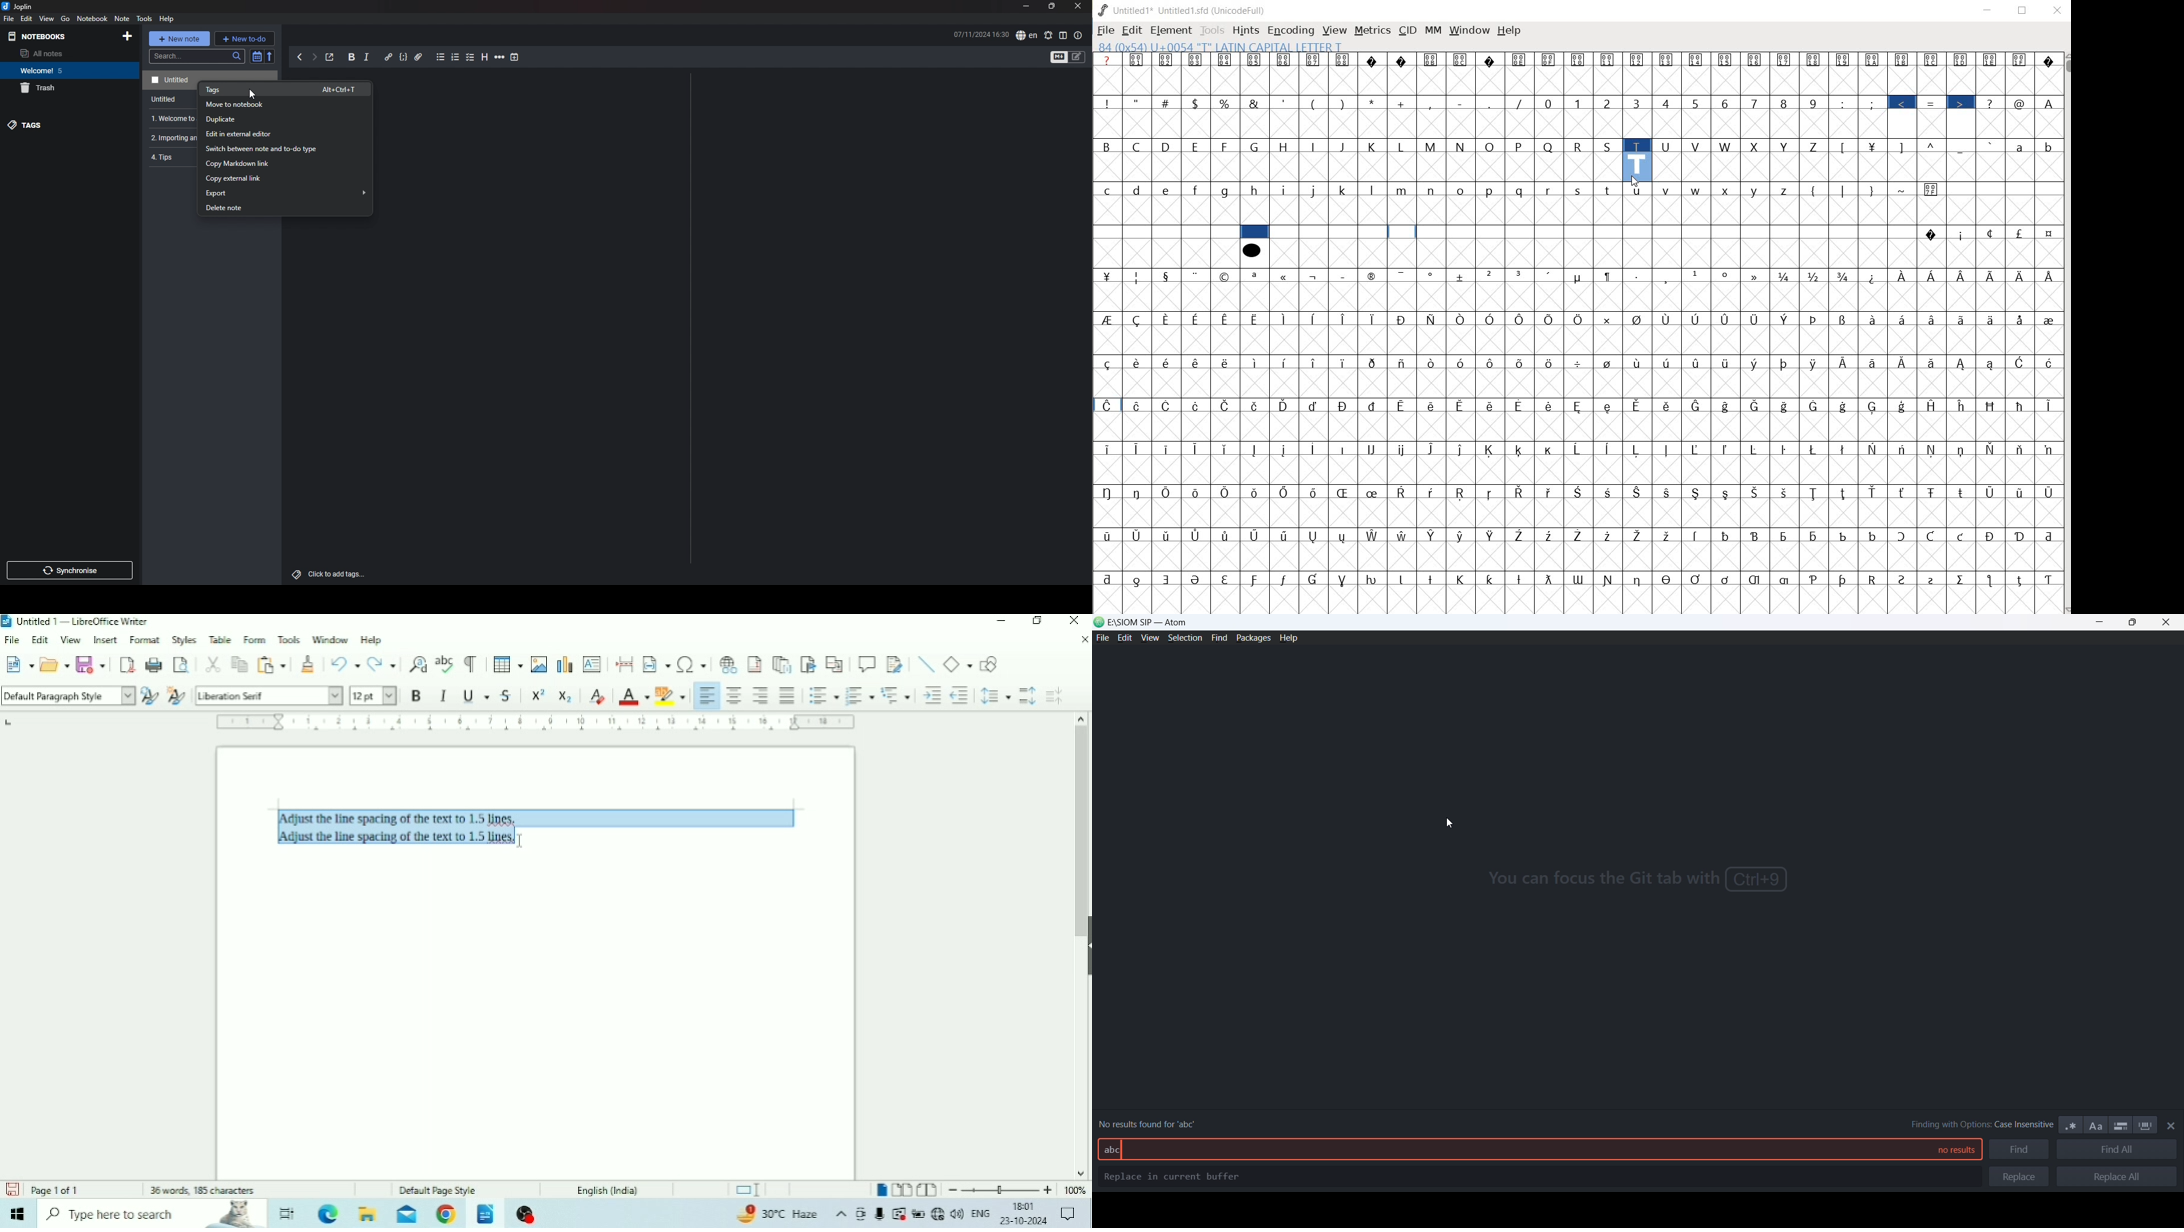 The width and height of the screenshot is (2184, 1232). What do you see at coordinates (221, 639) in the screenshot?
I see `Table` at bounding box center [221, 639].